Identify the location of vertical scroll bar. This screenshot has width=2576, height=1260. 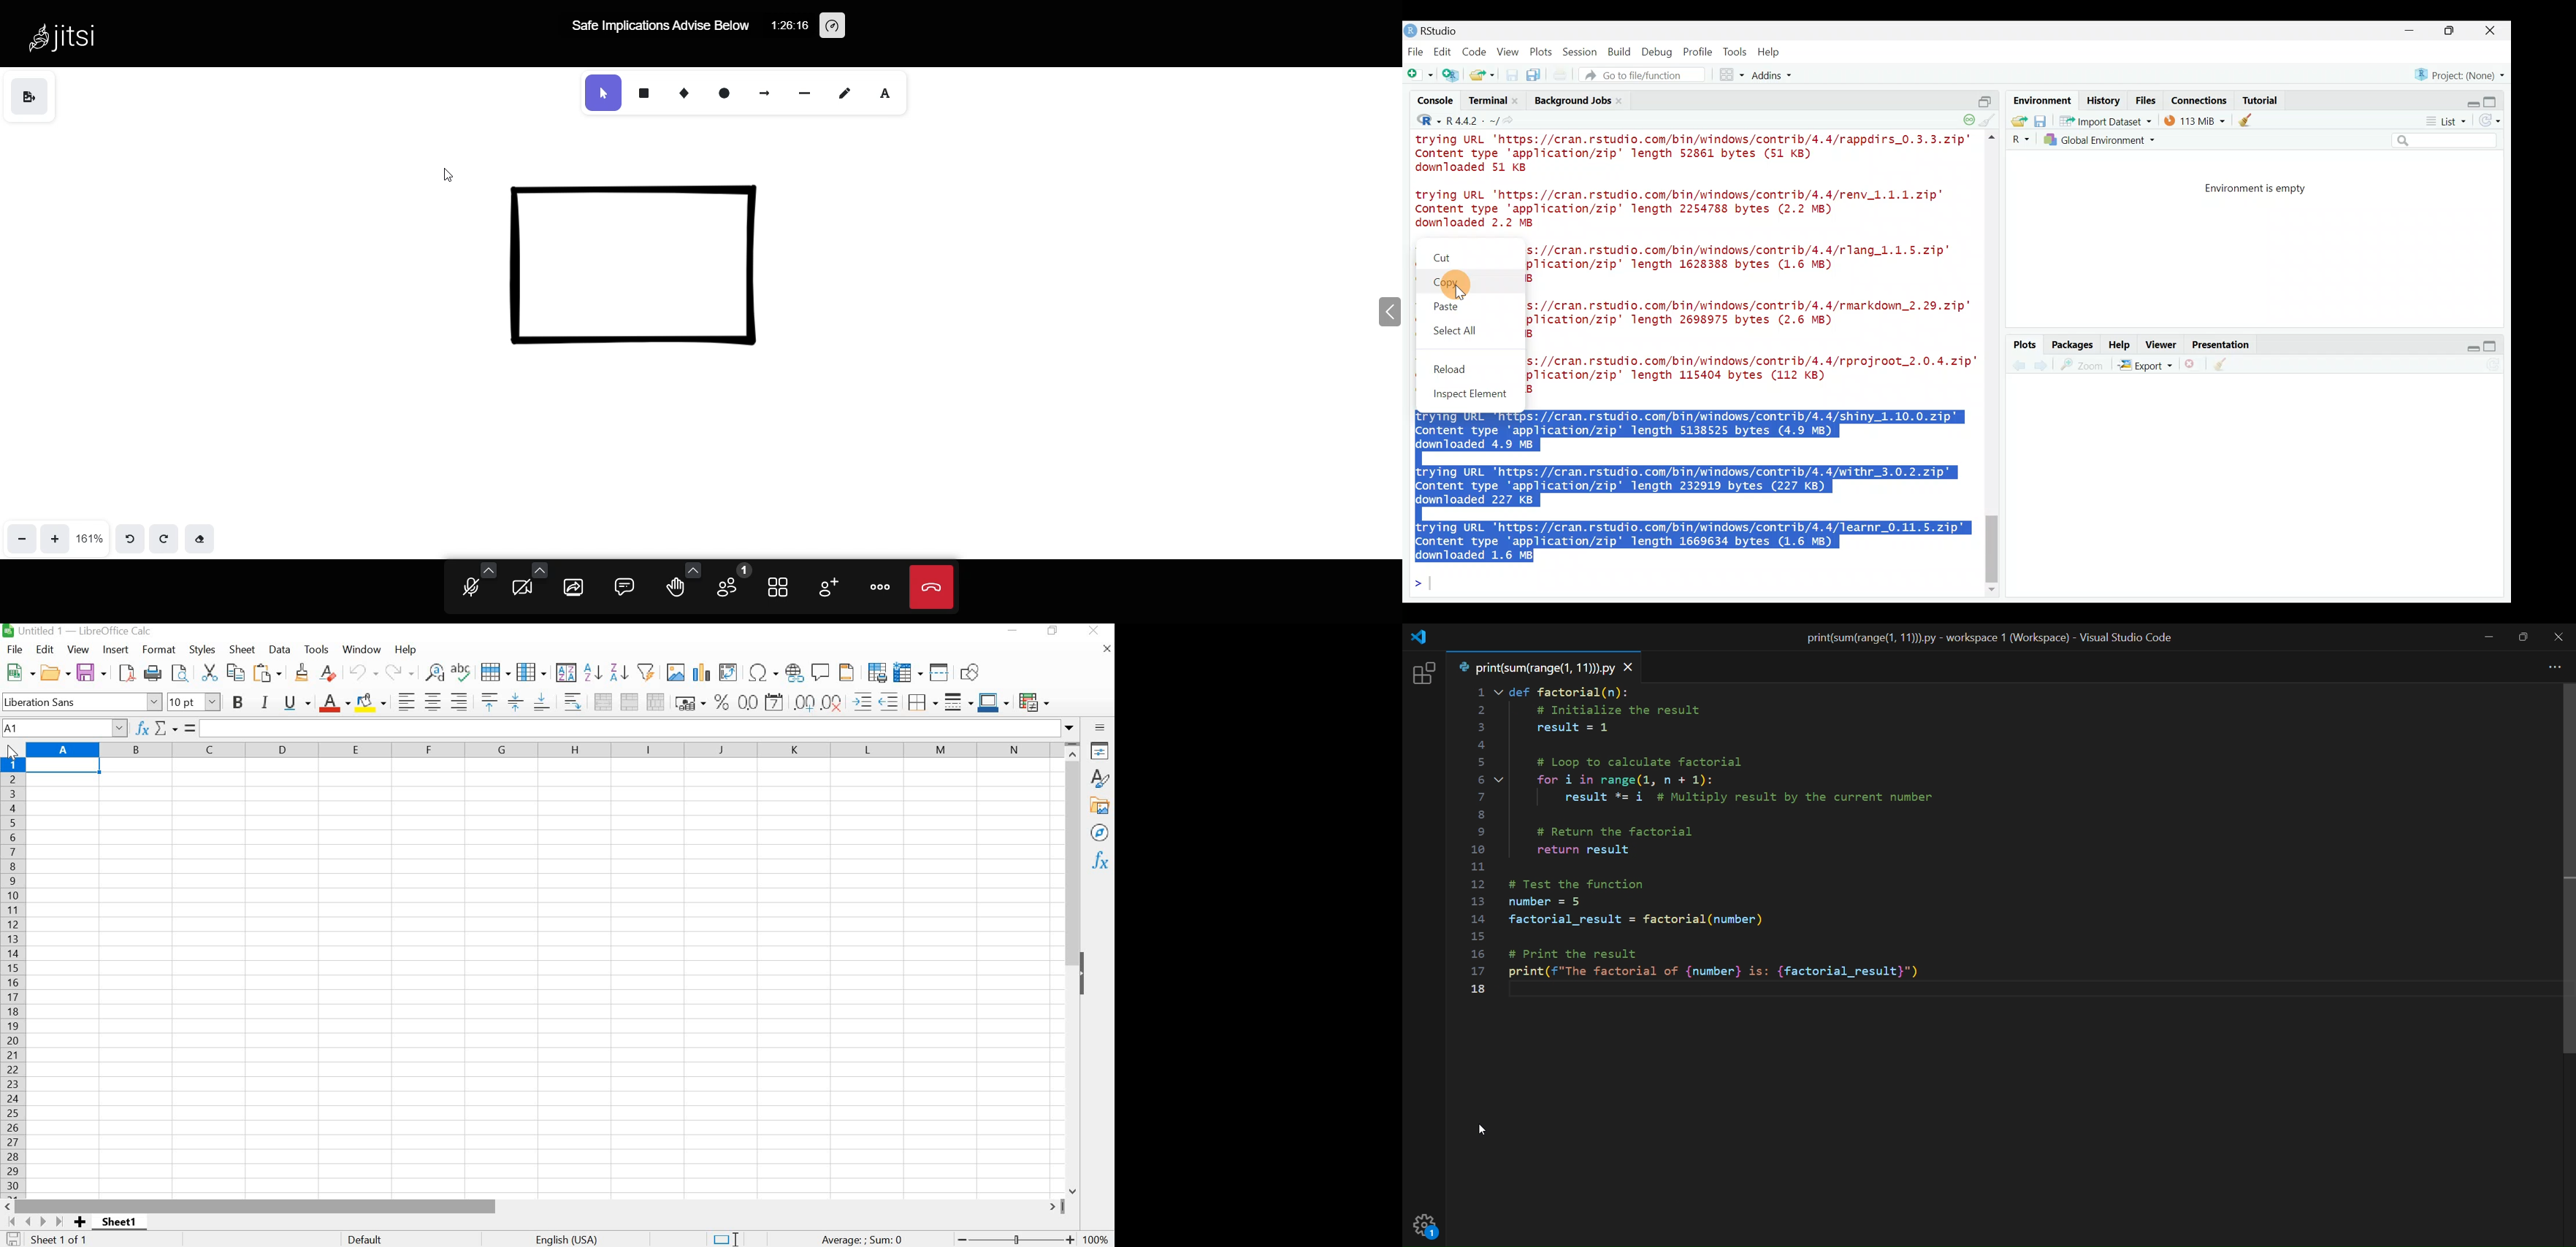
(2566, 959).